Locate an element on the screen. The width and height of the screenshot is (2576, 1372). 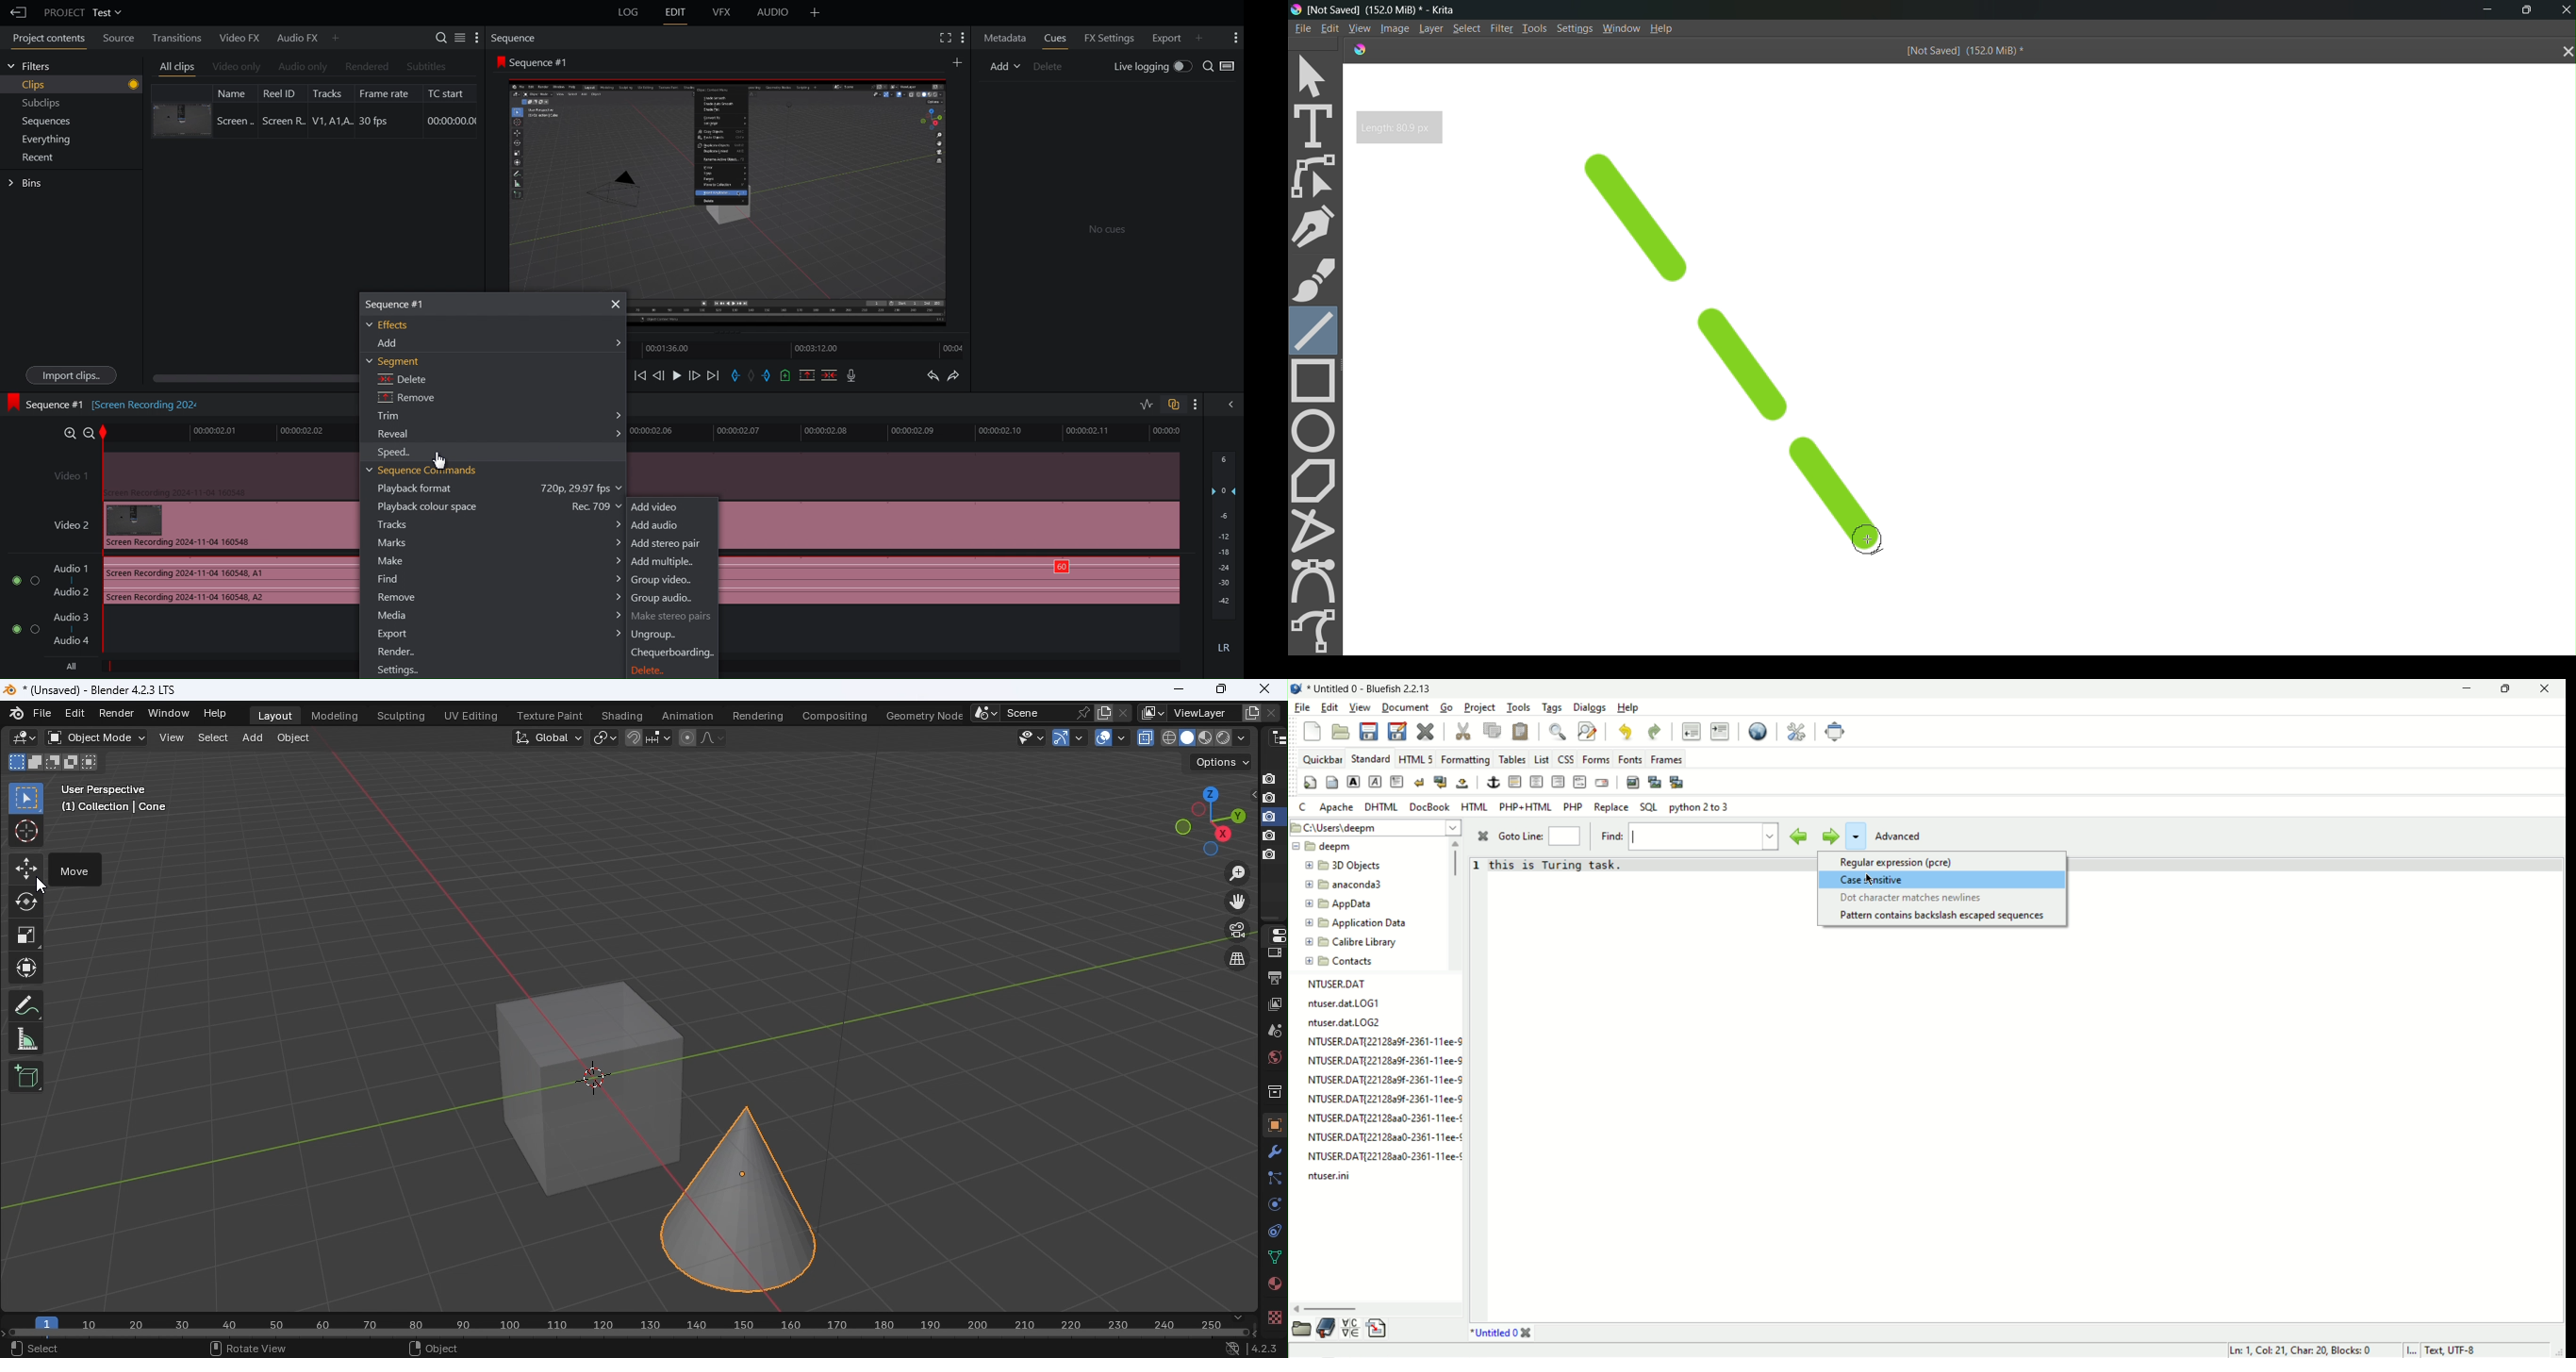
Constraints is located at coordinates (1271, 1230).